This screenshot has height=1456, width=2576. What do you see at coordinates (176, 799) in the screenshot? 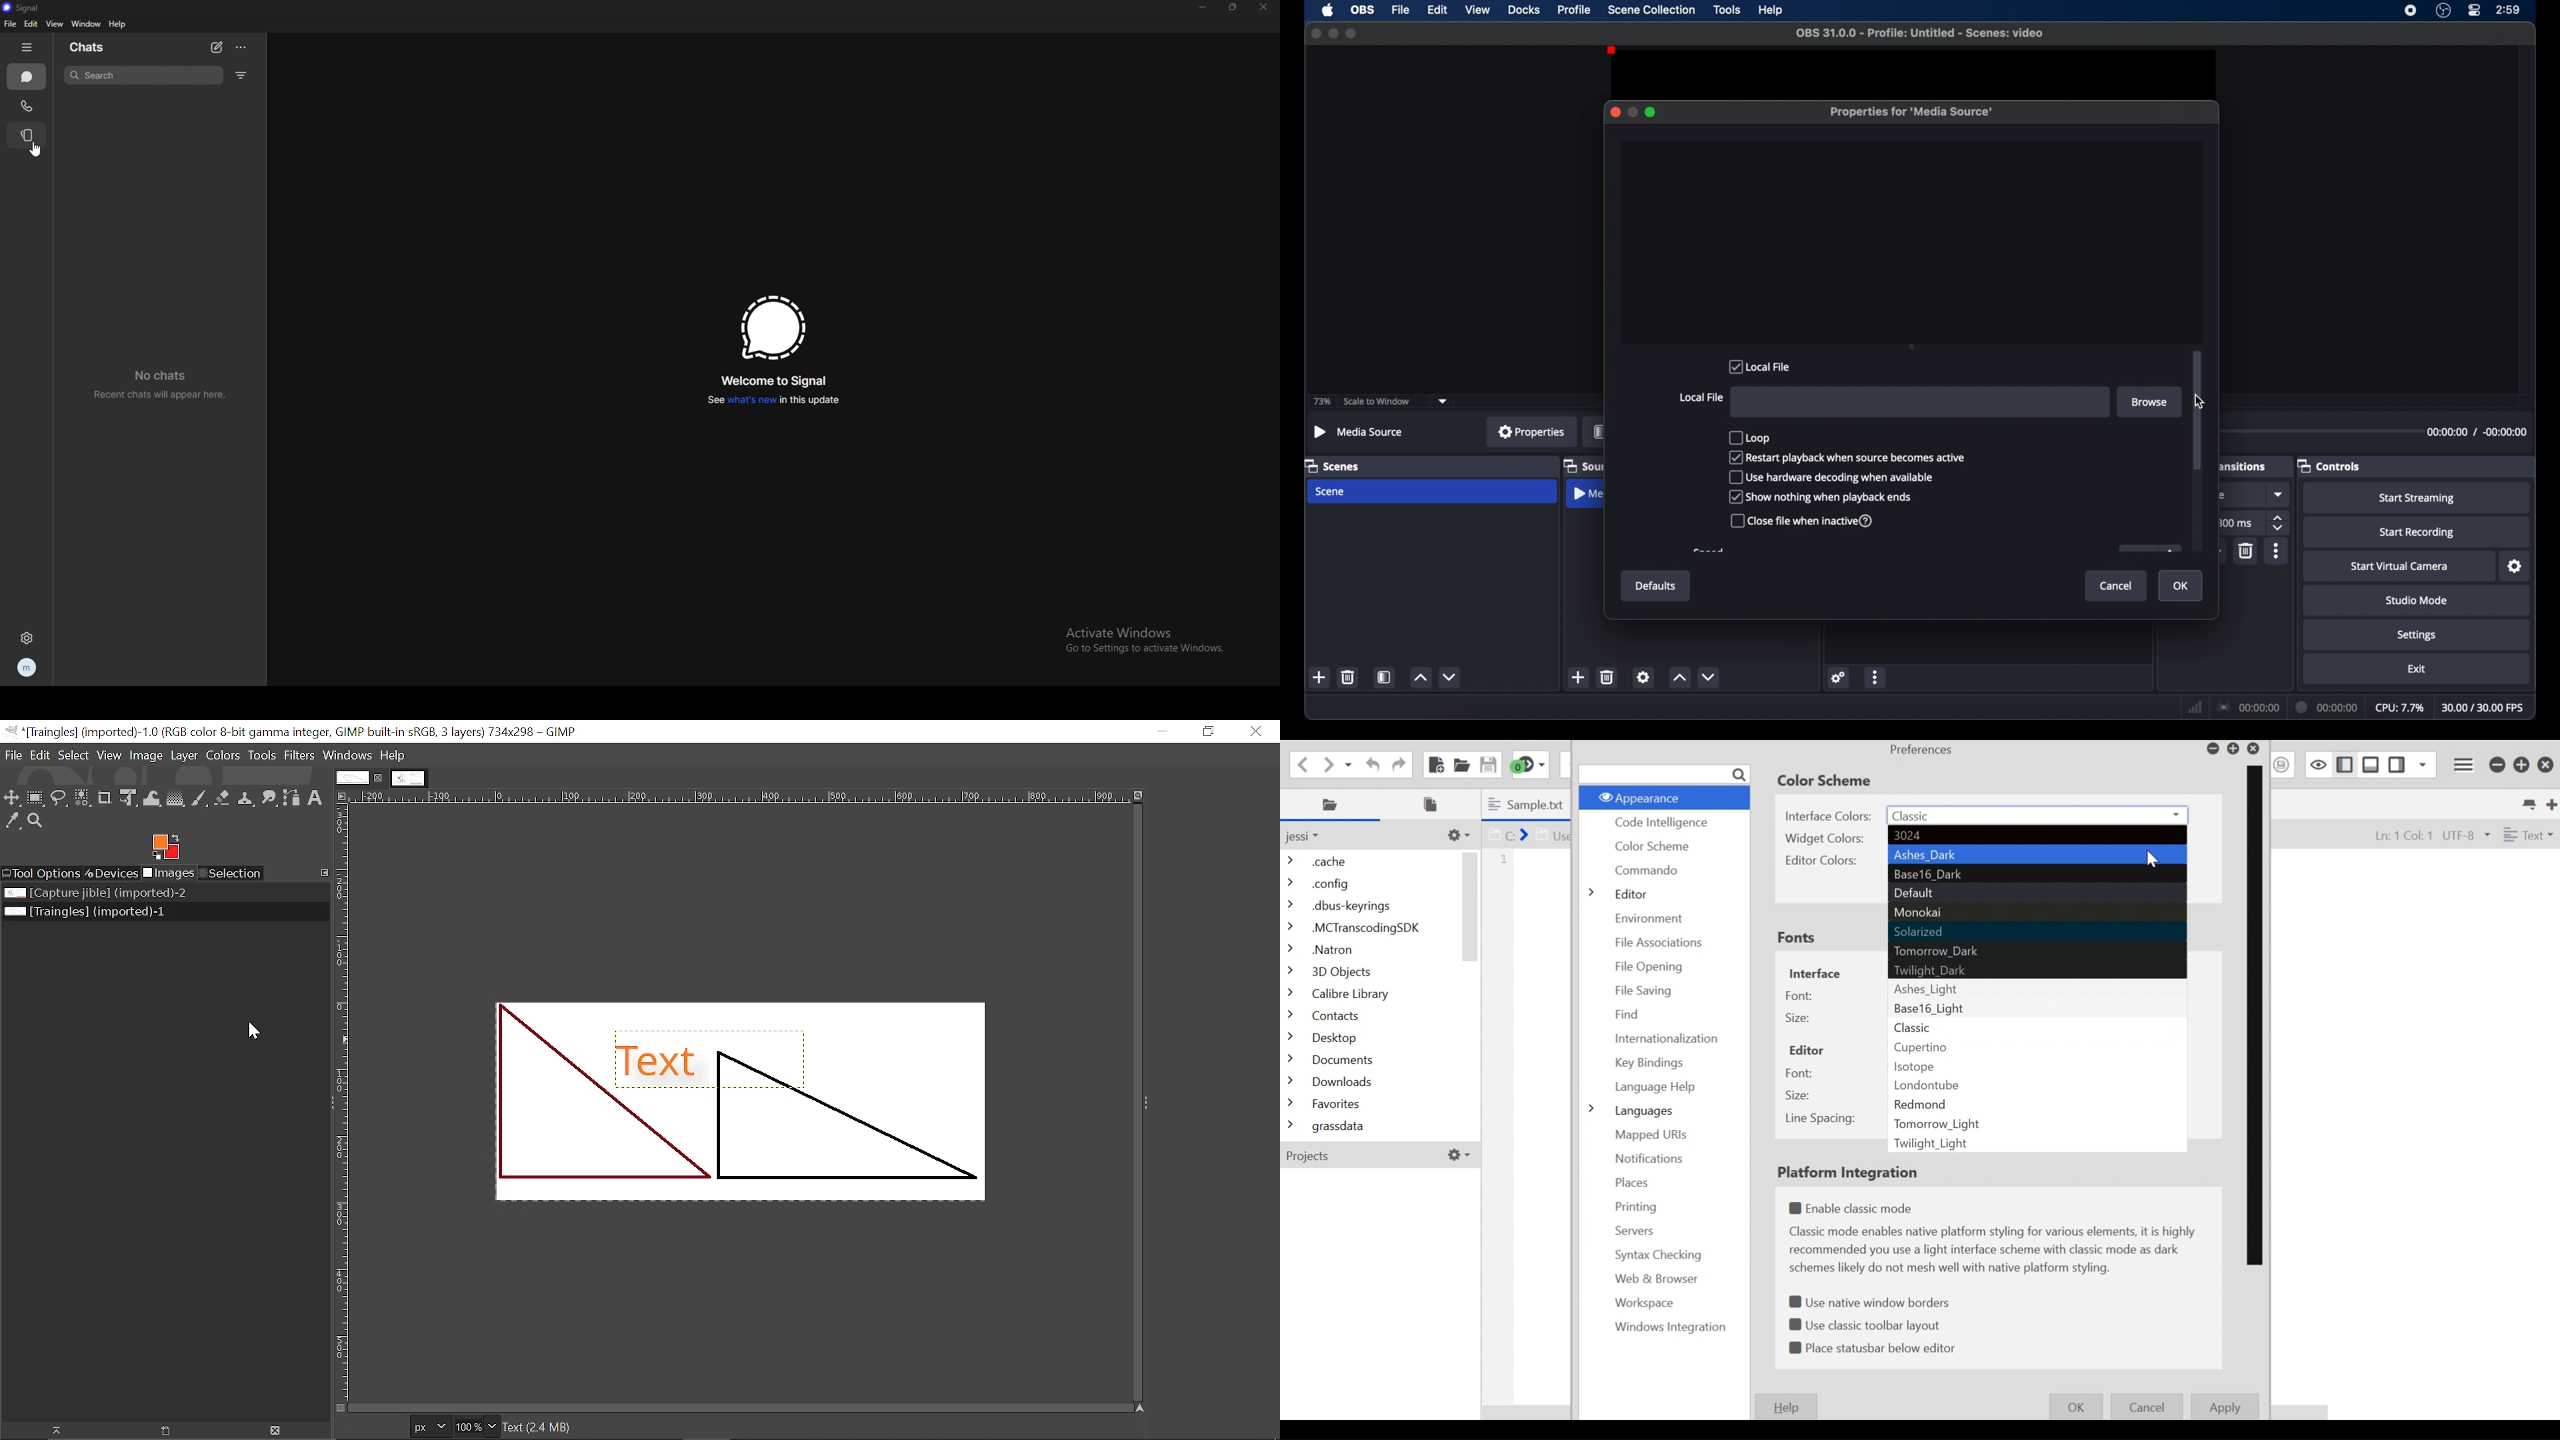
I see `Gradient tool` at bounding box center [176, 799].